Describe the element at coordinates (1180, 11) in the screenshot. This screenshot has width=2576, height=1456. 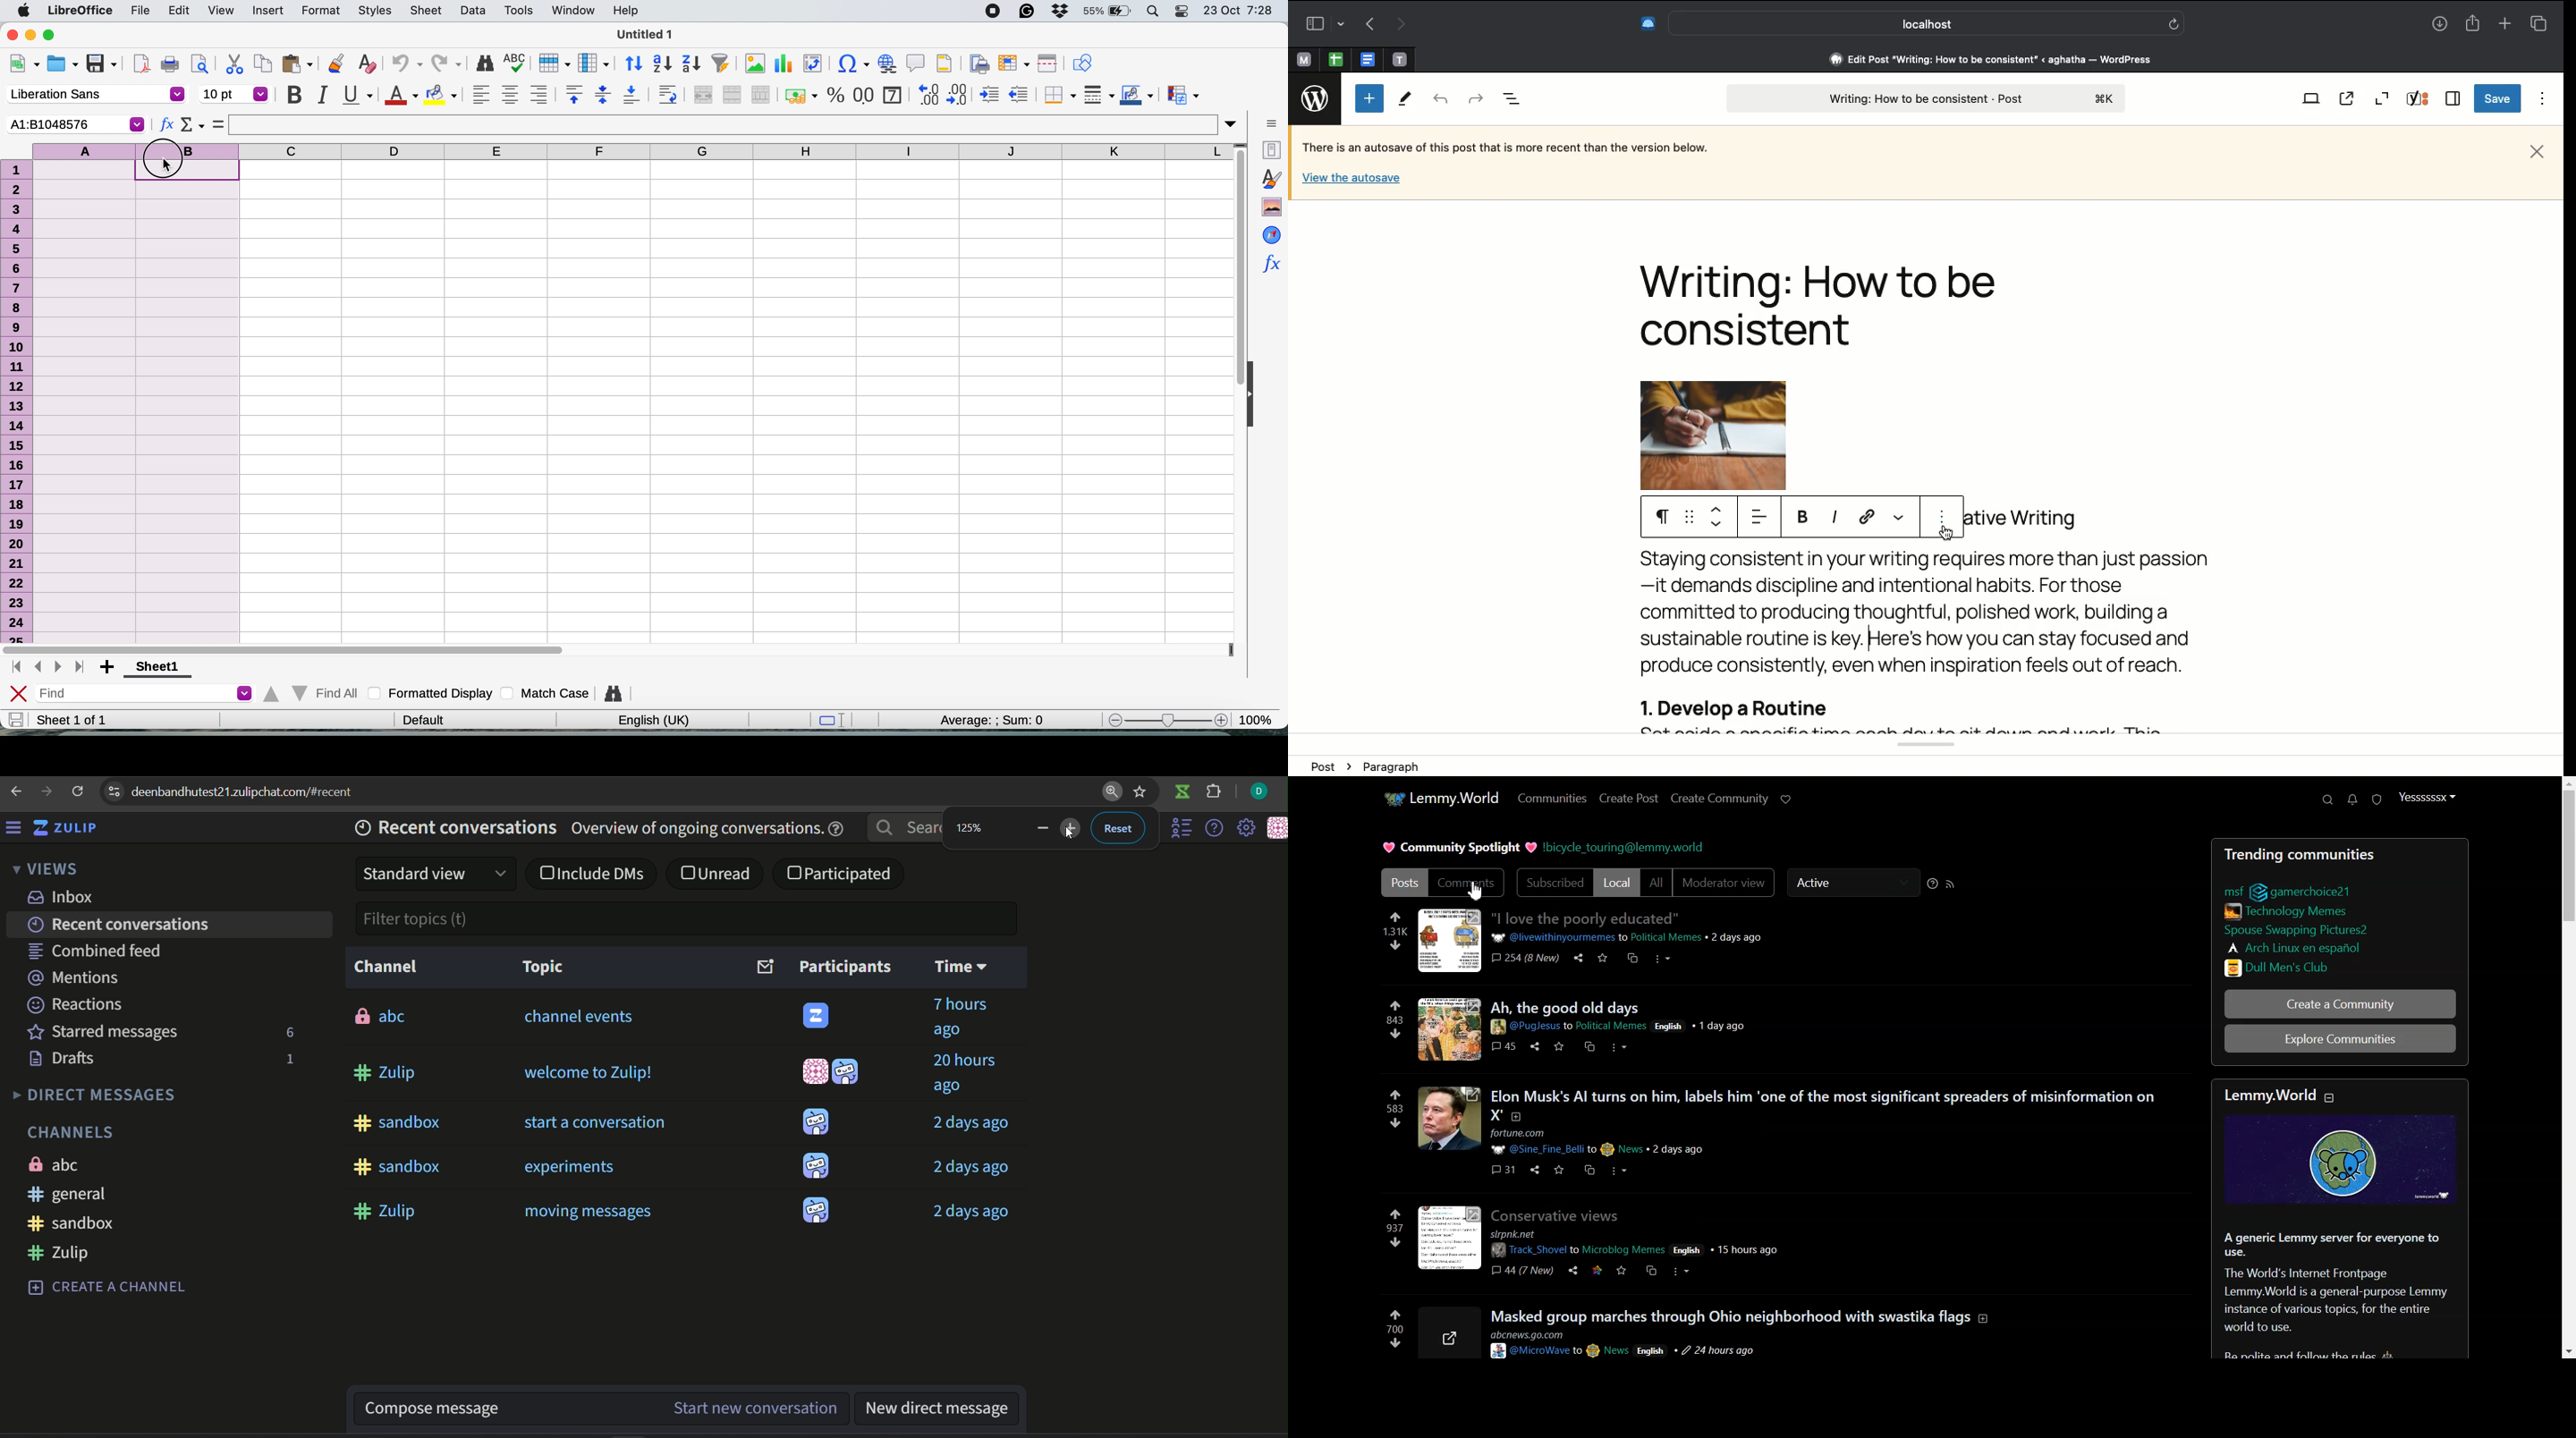
I see `control center` at that location.